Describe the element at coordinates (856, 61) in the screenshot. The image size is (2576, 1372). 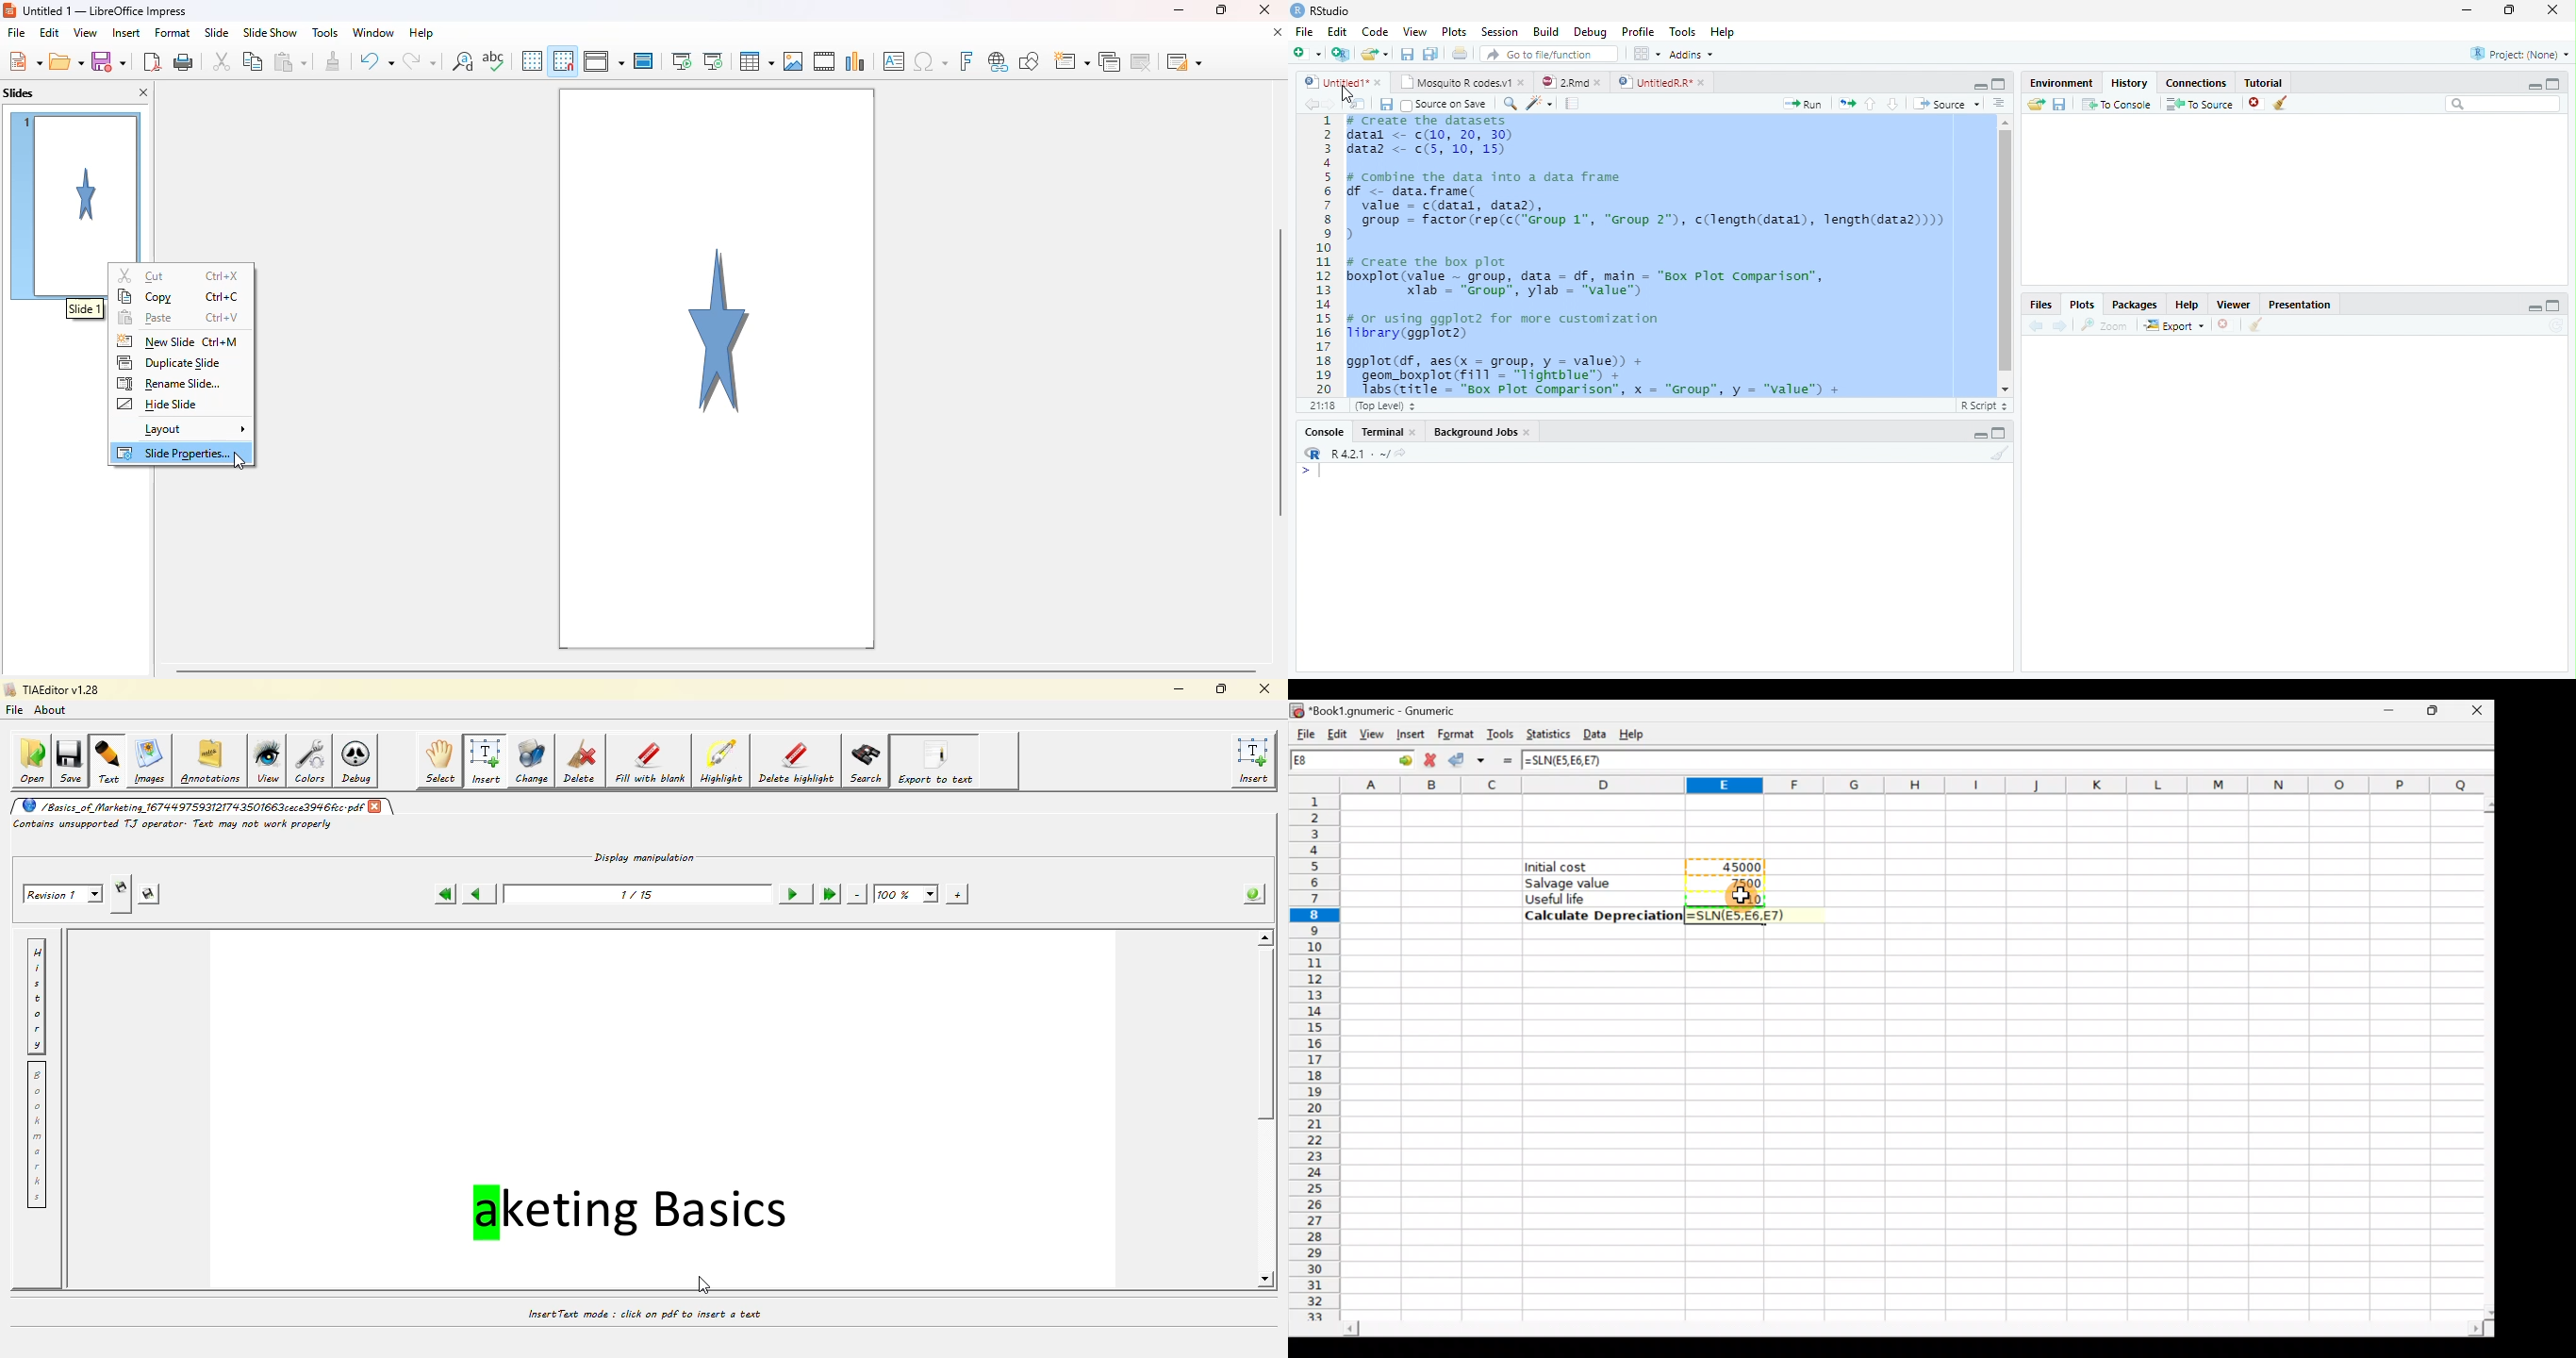
I see `insert chart` at that location.